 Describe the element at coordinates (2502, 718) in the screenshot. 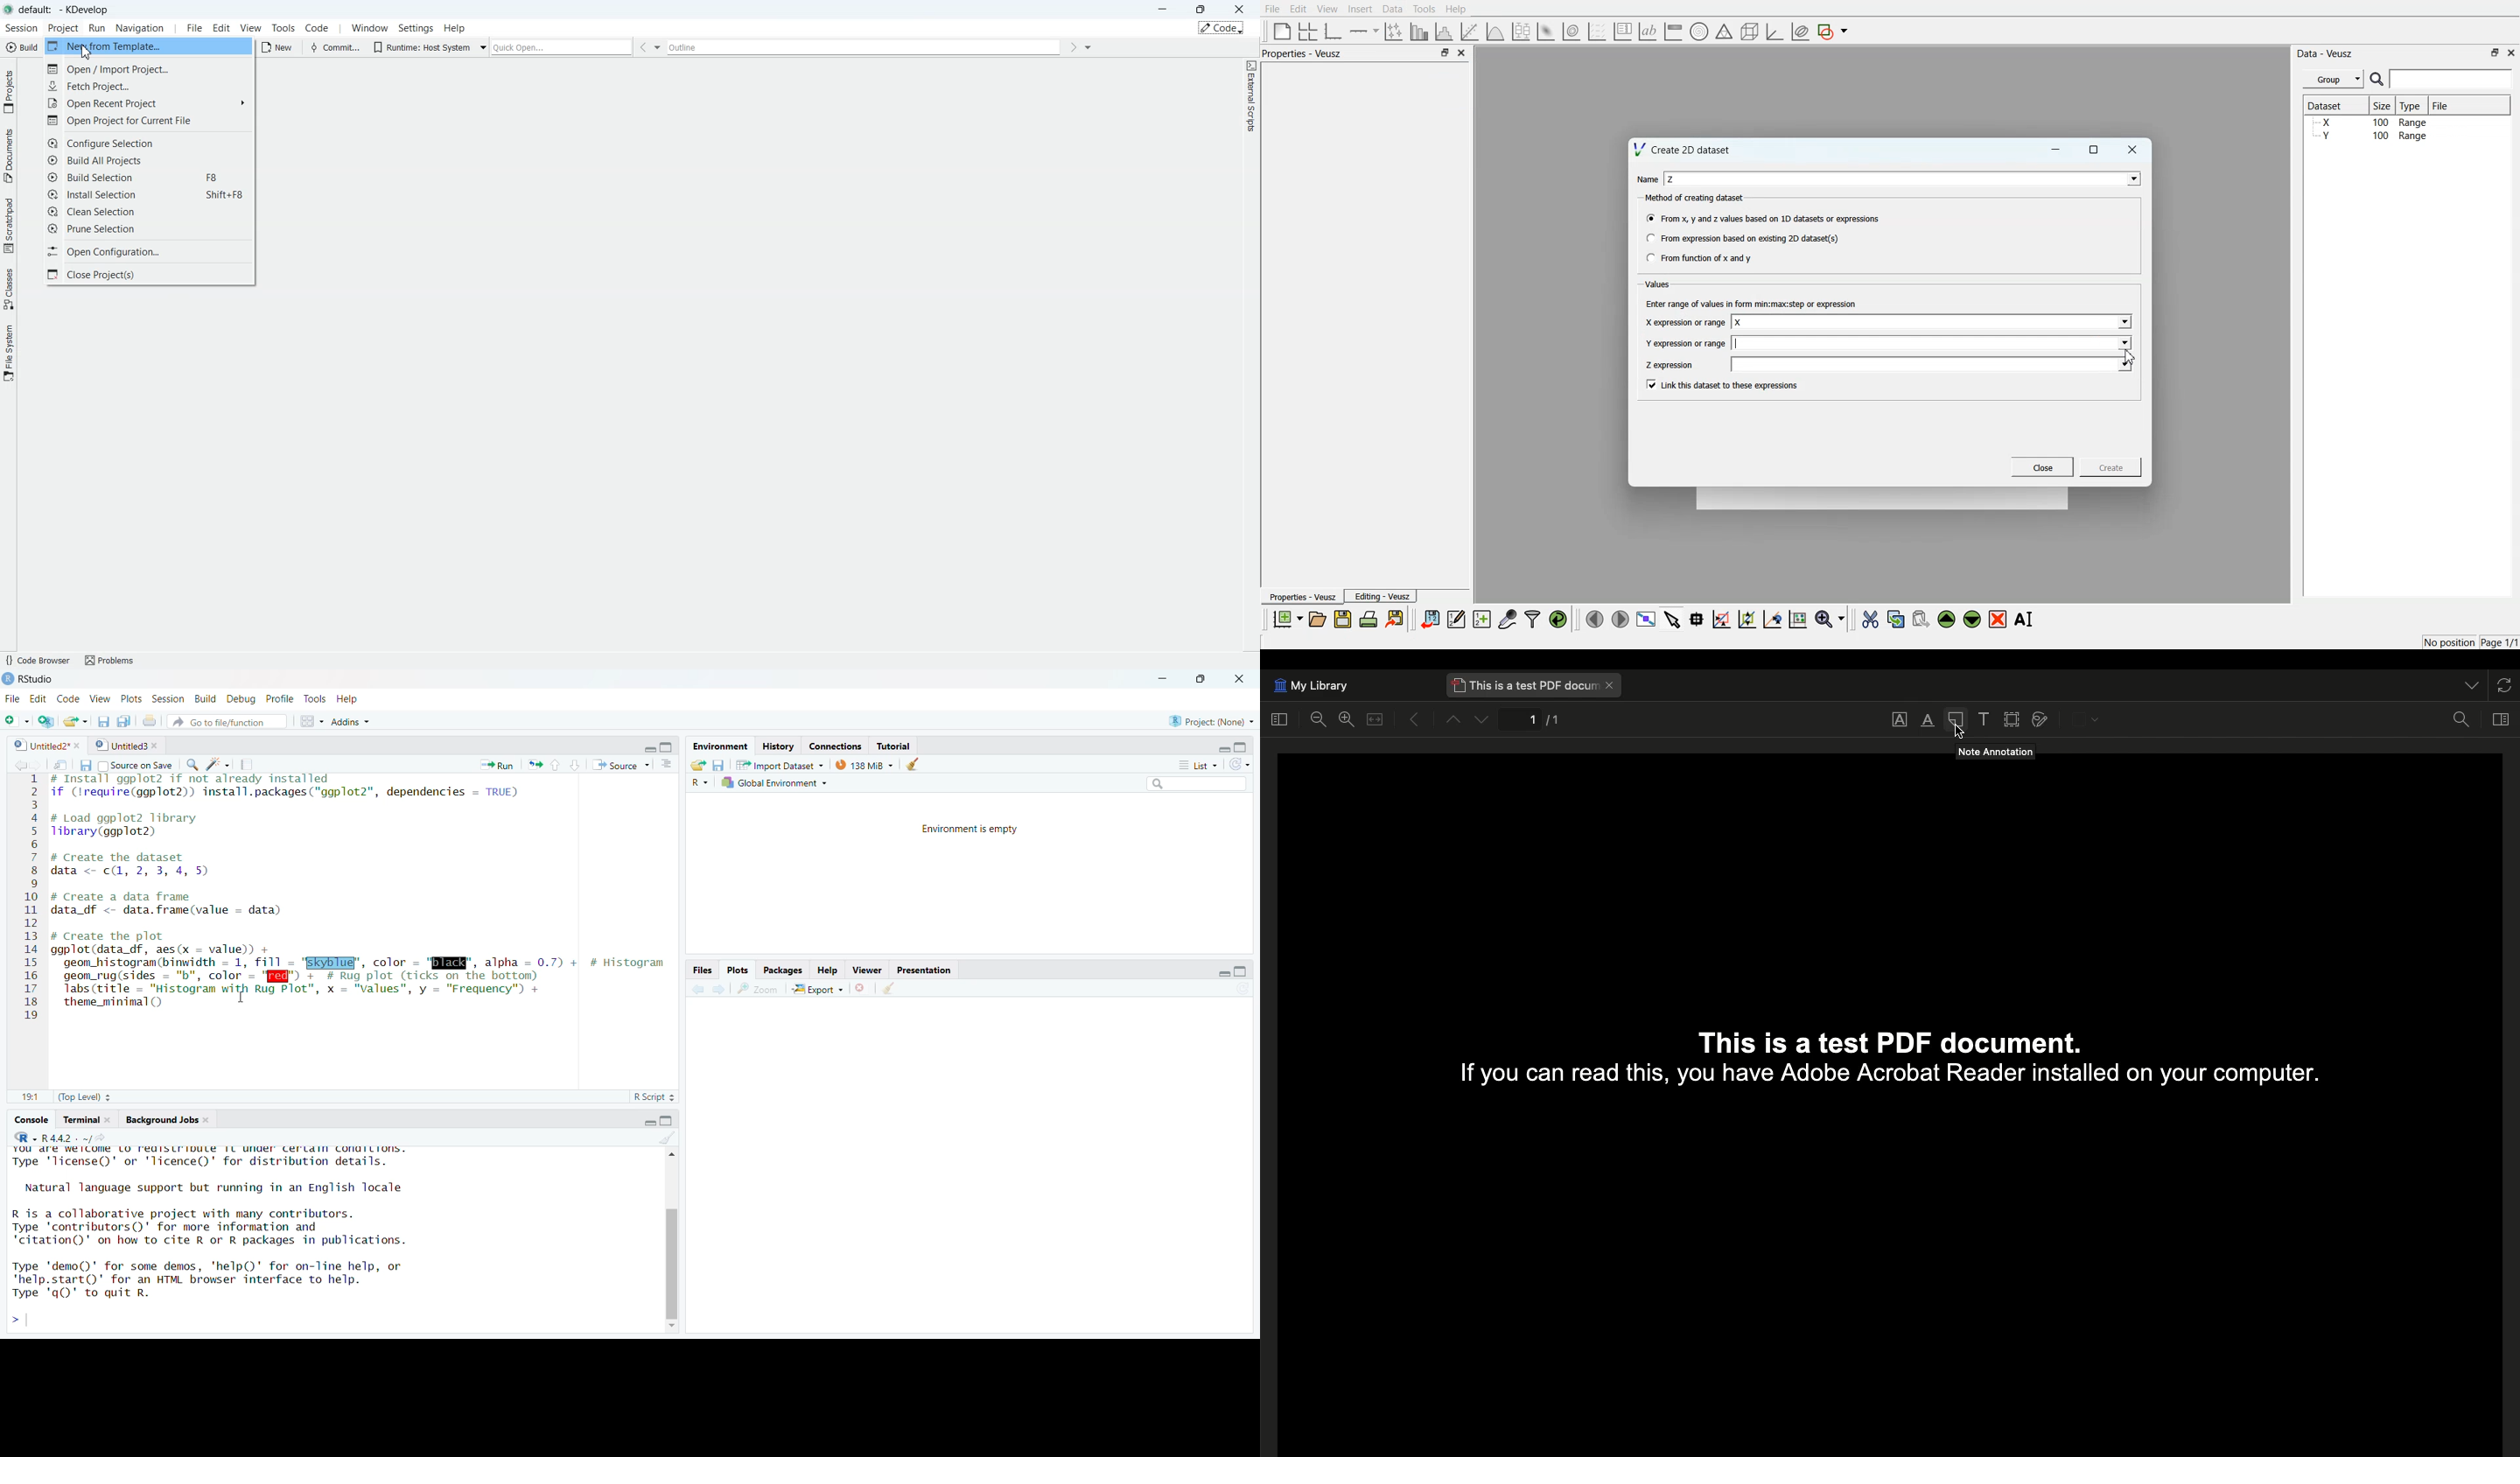

I see `Toggle context pane` at that location.